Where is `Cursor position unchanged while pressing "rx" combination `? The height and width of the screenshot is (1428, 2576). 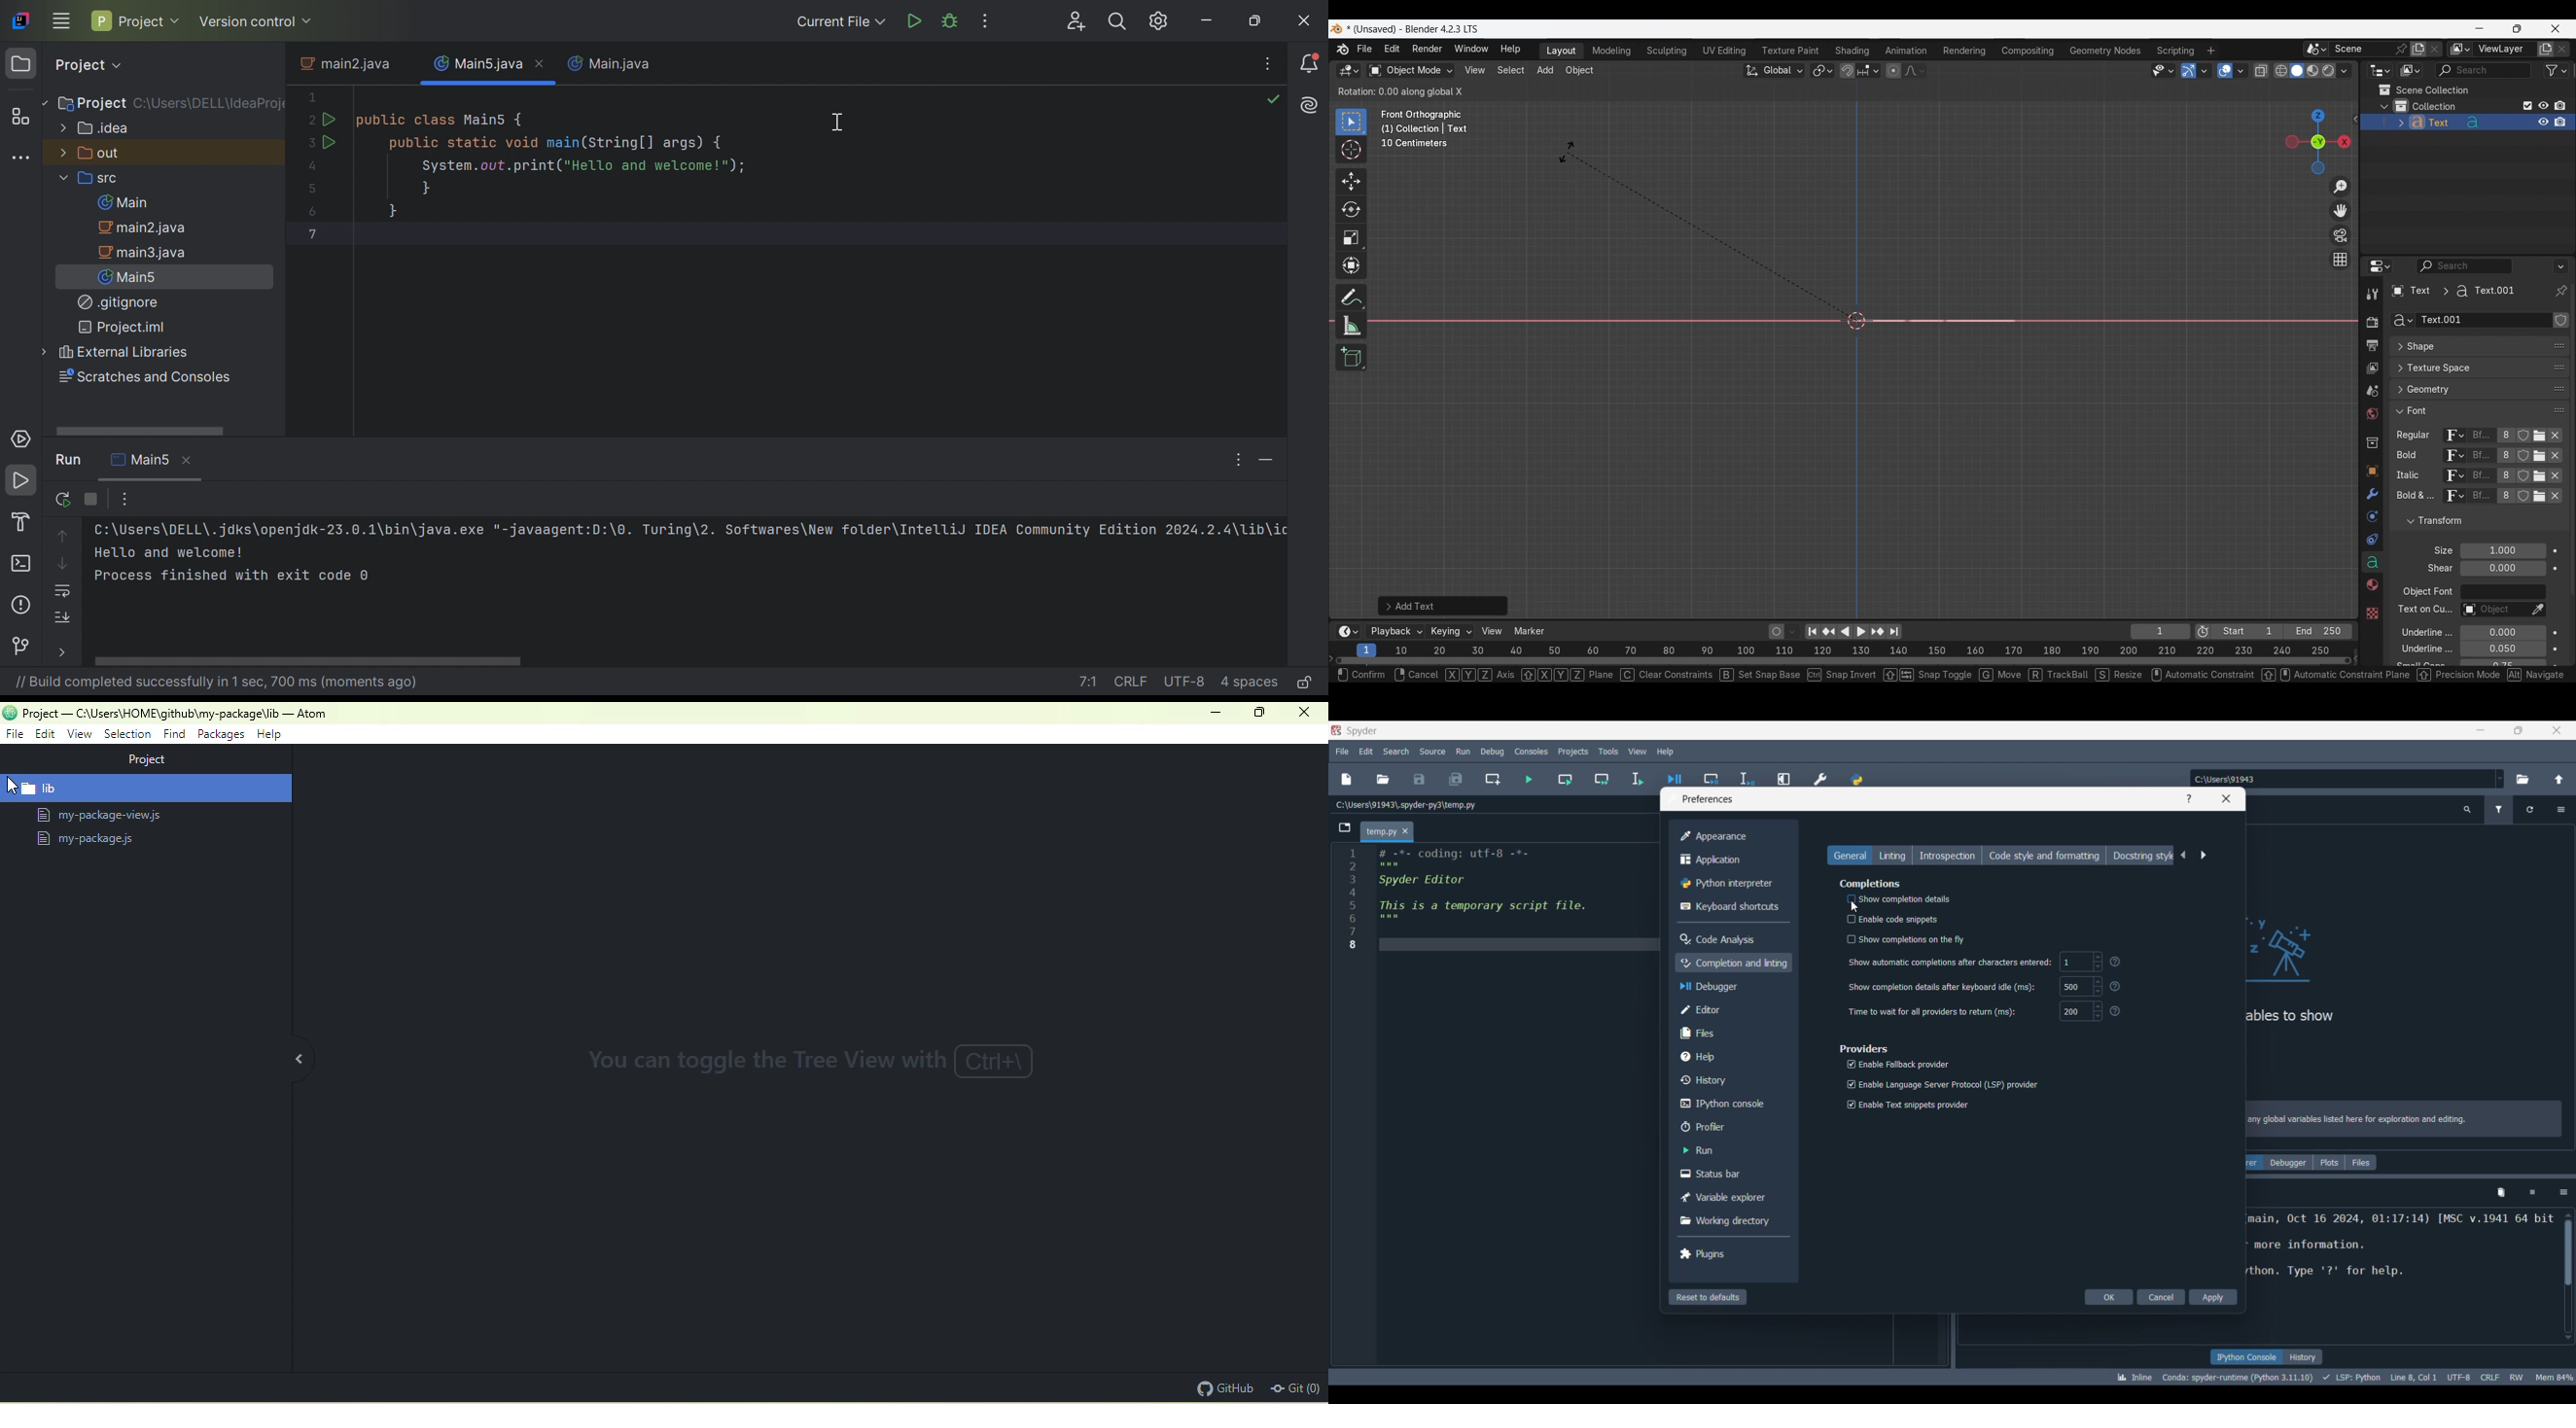
Cursor position unchanged while pressing "rx" combination  is located at coordinates (1569, 156).